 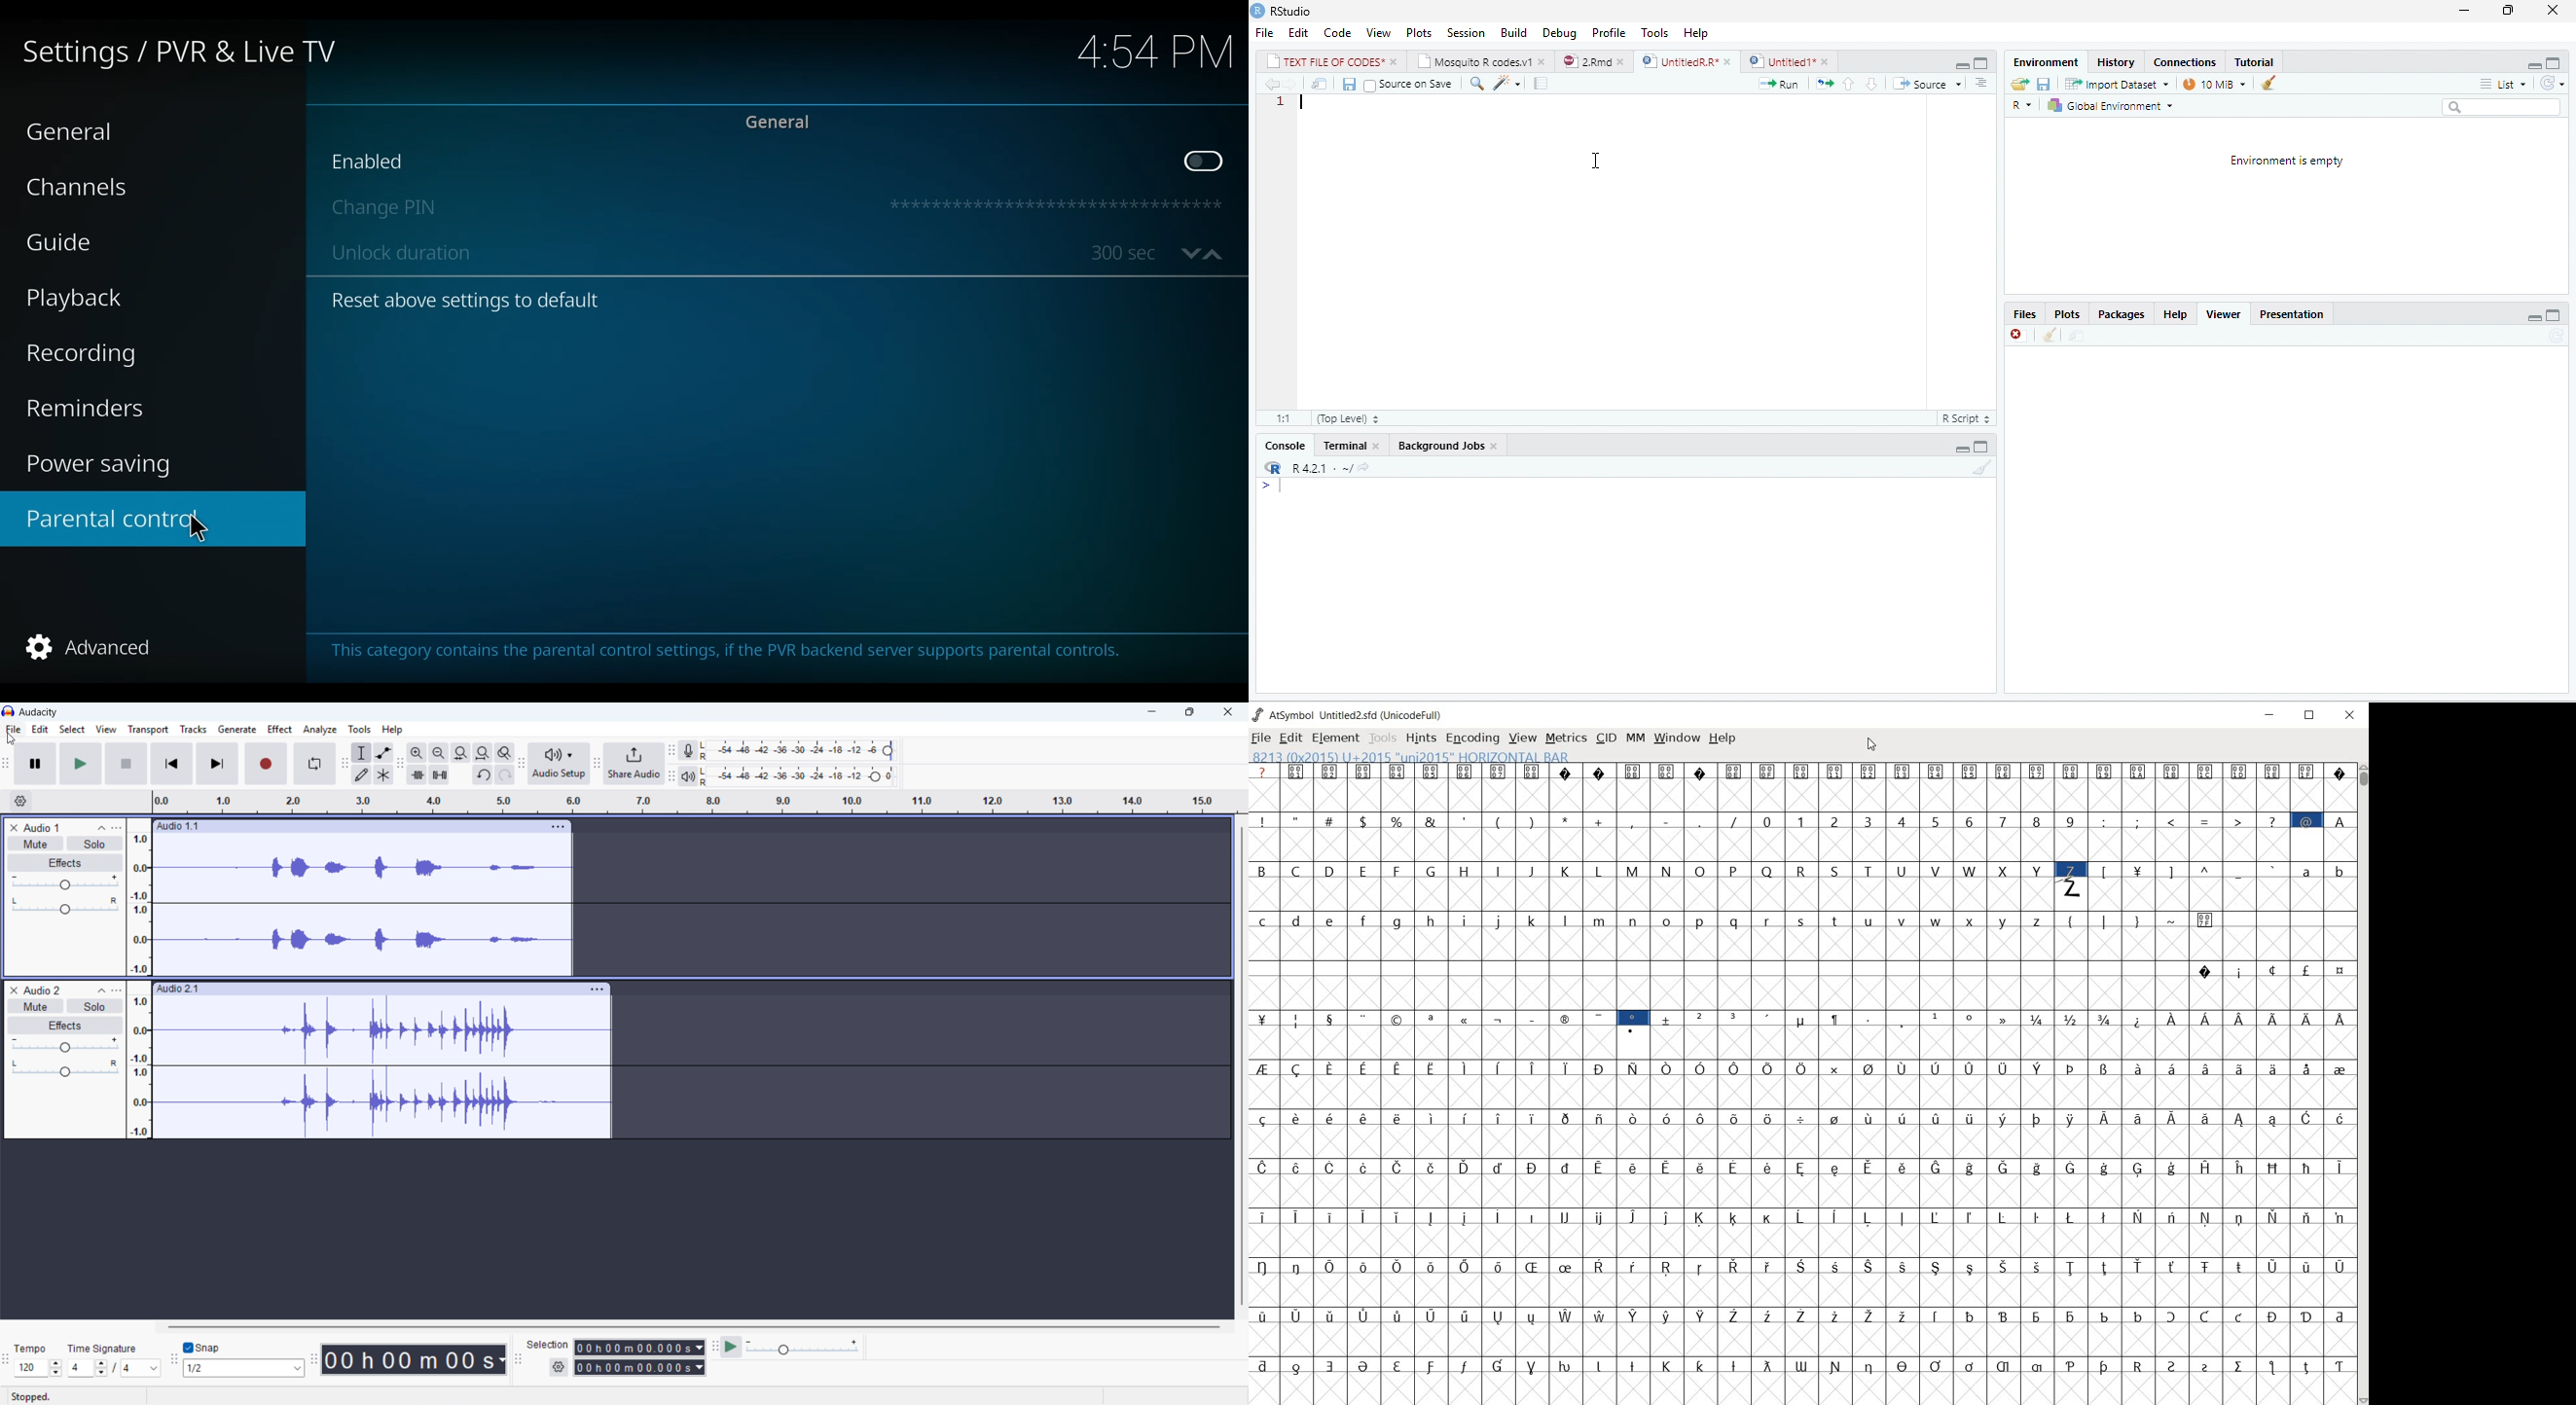 What do you see at coordinates (2506, 12) in the screenshot?
I see `restore down` at bounding box center [2506, 12].